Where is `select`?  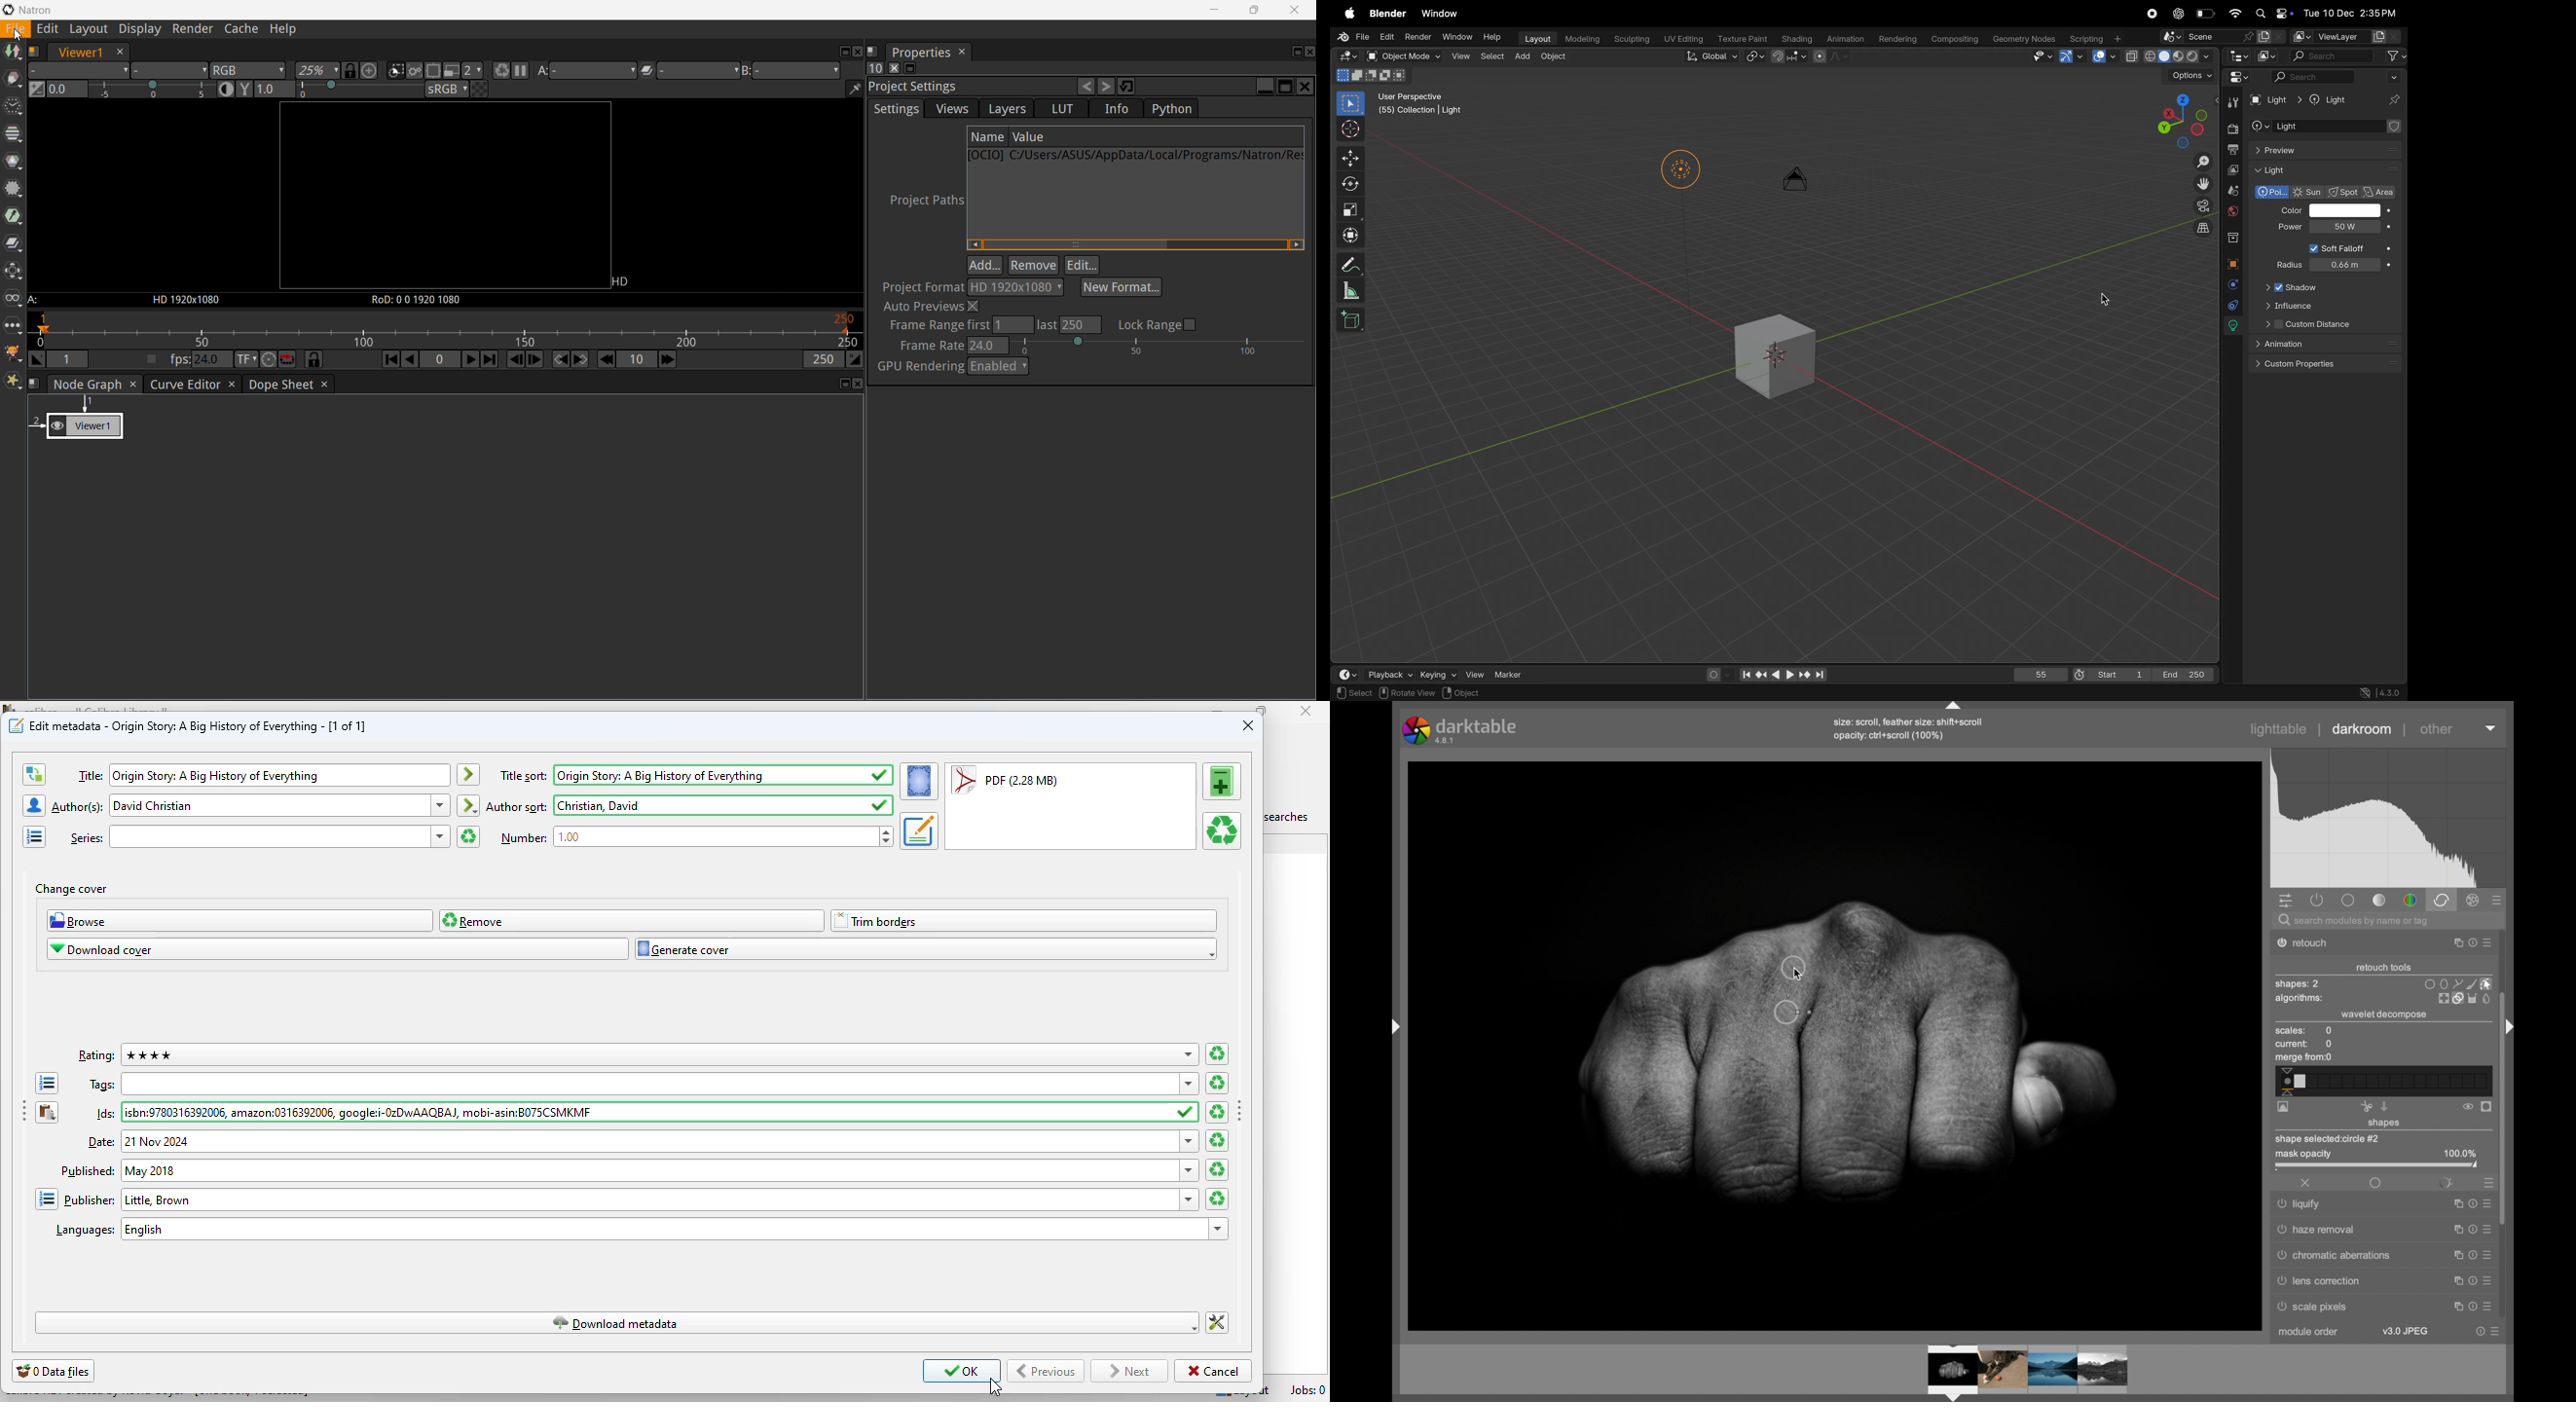 select is located at coordinates (1493, 58).